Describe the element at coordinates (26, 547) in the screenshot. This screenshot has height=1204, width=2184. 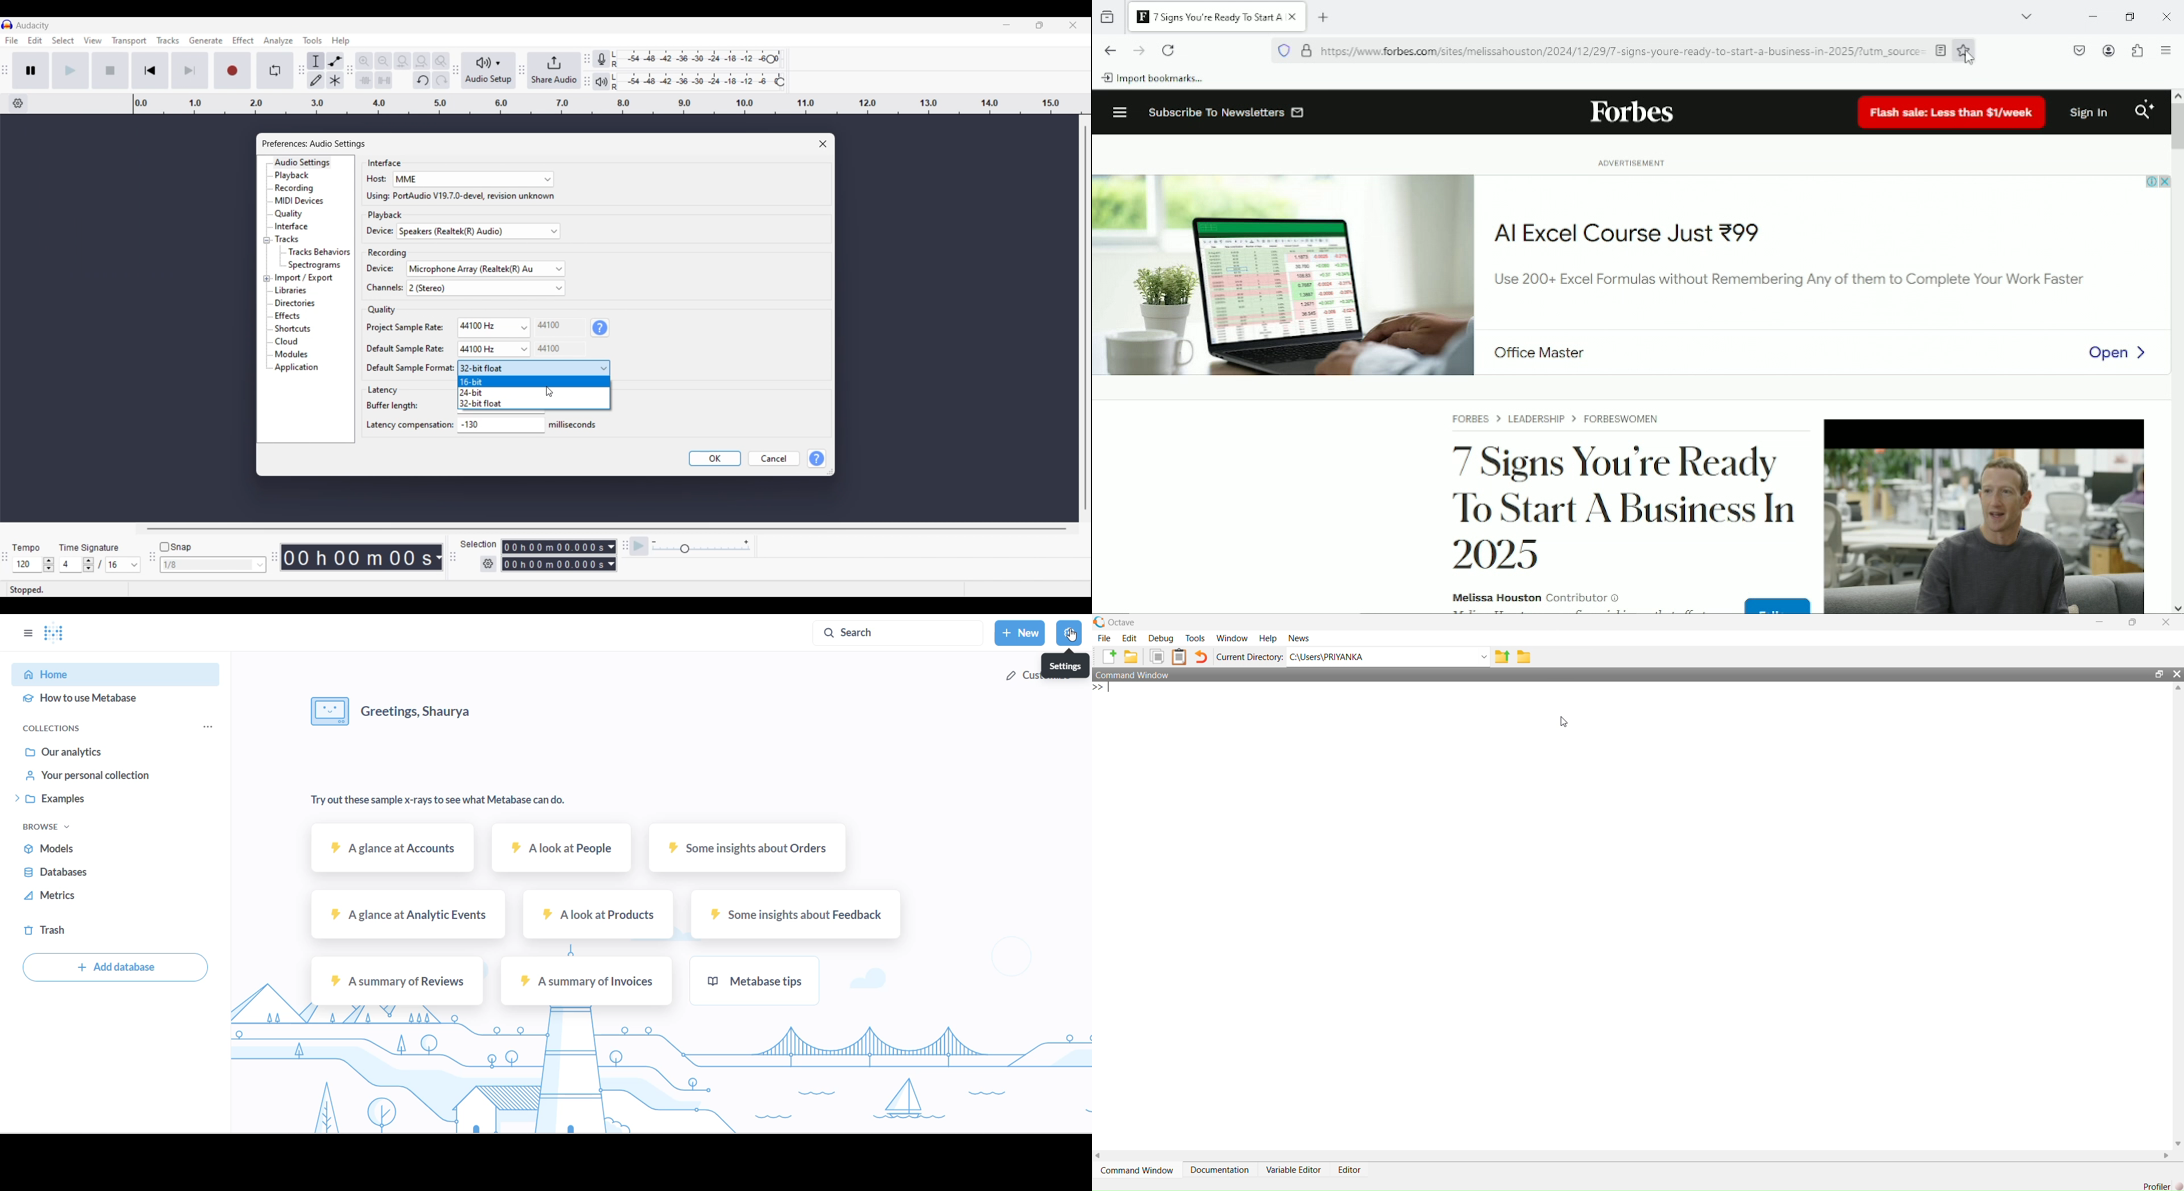
I see `Tempo` at that location.